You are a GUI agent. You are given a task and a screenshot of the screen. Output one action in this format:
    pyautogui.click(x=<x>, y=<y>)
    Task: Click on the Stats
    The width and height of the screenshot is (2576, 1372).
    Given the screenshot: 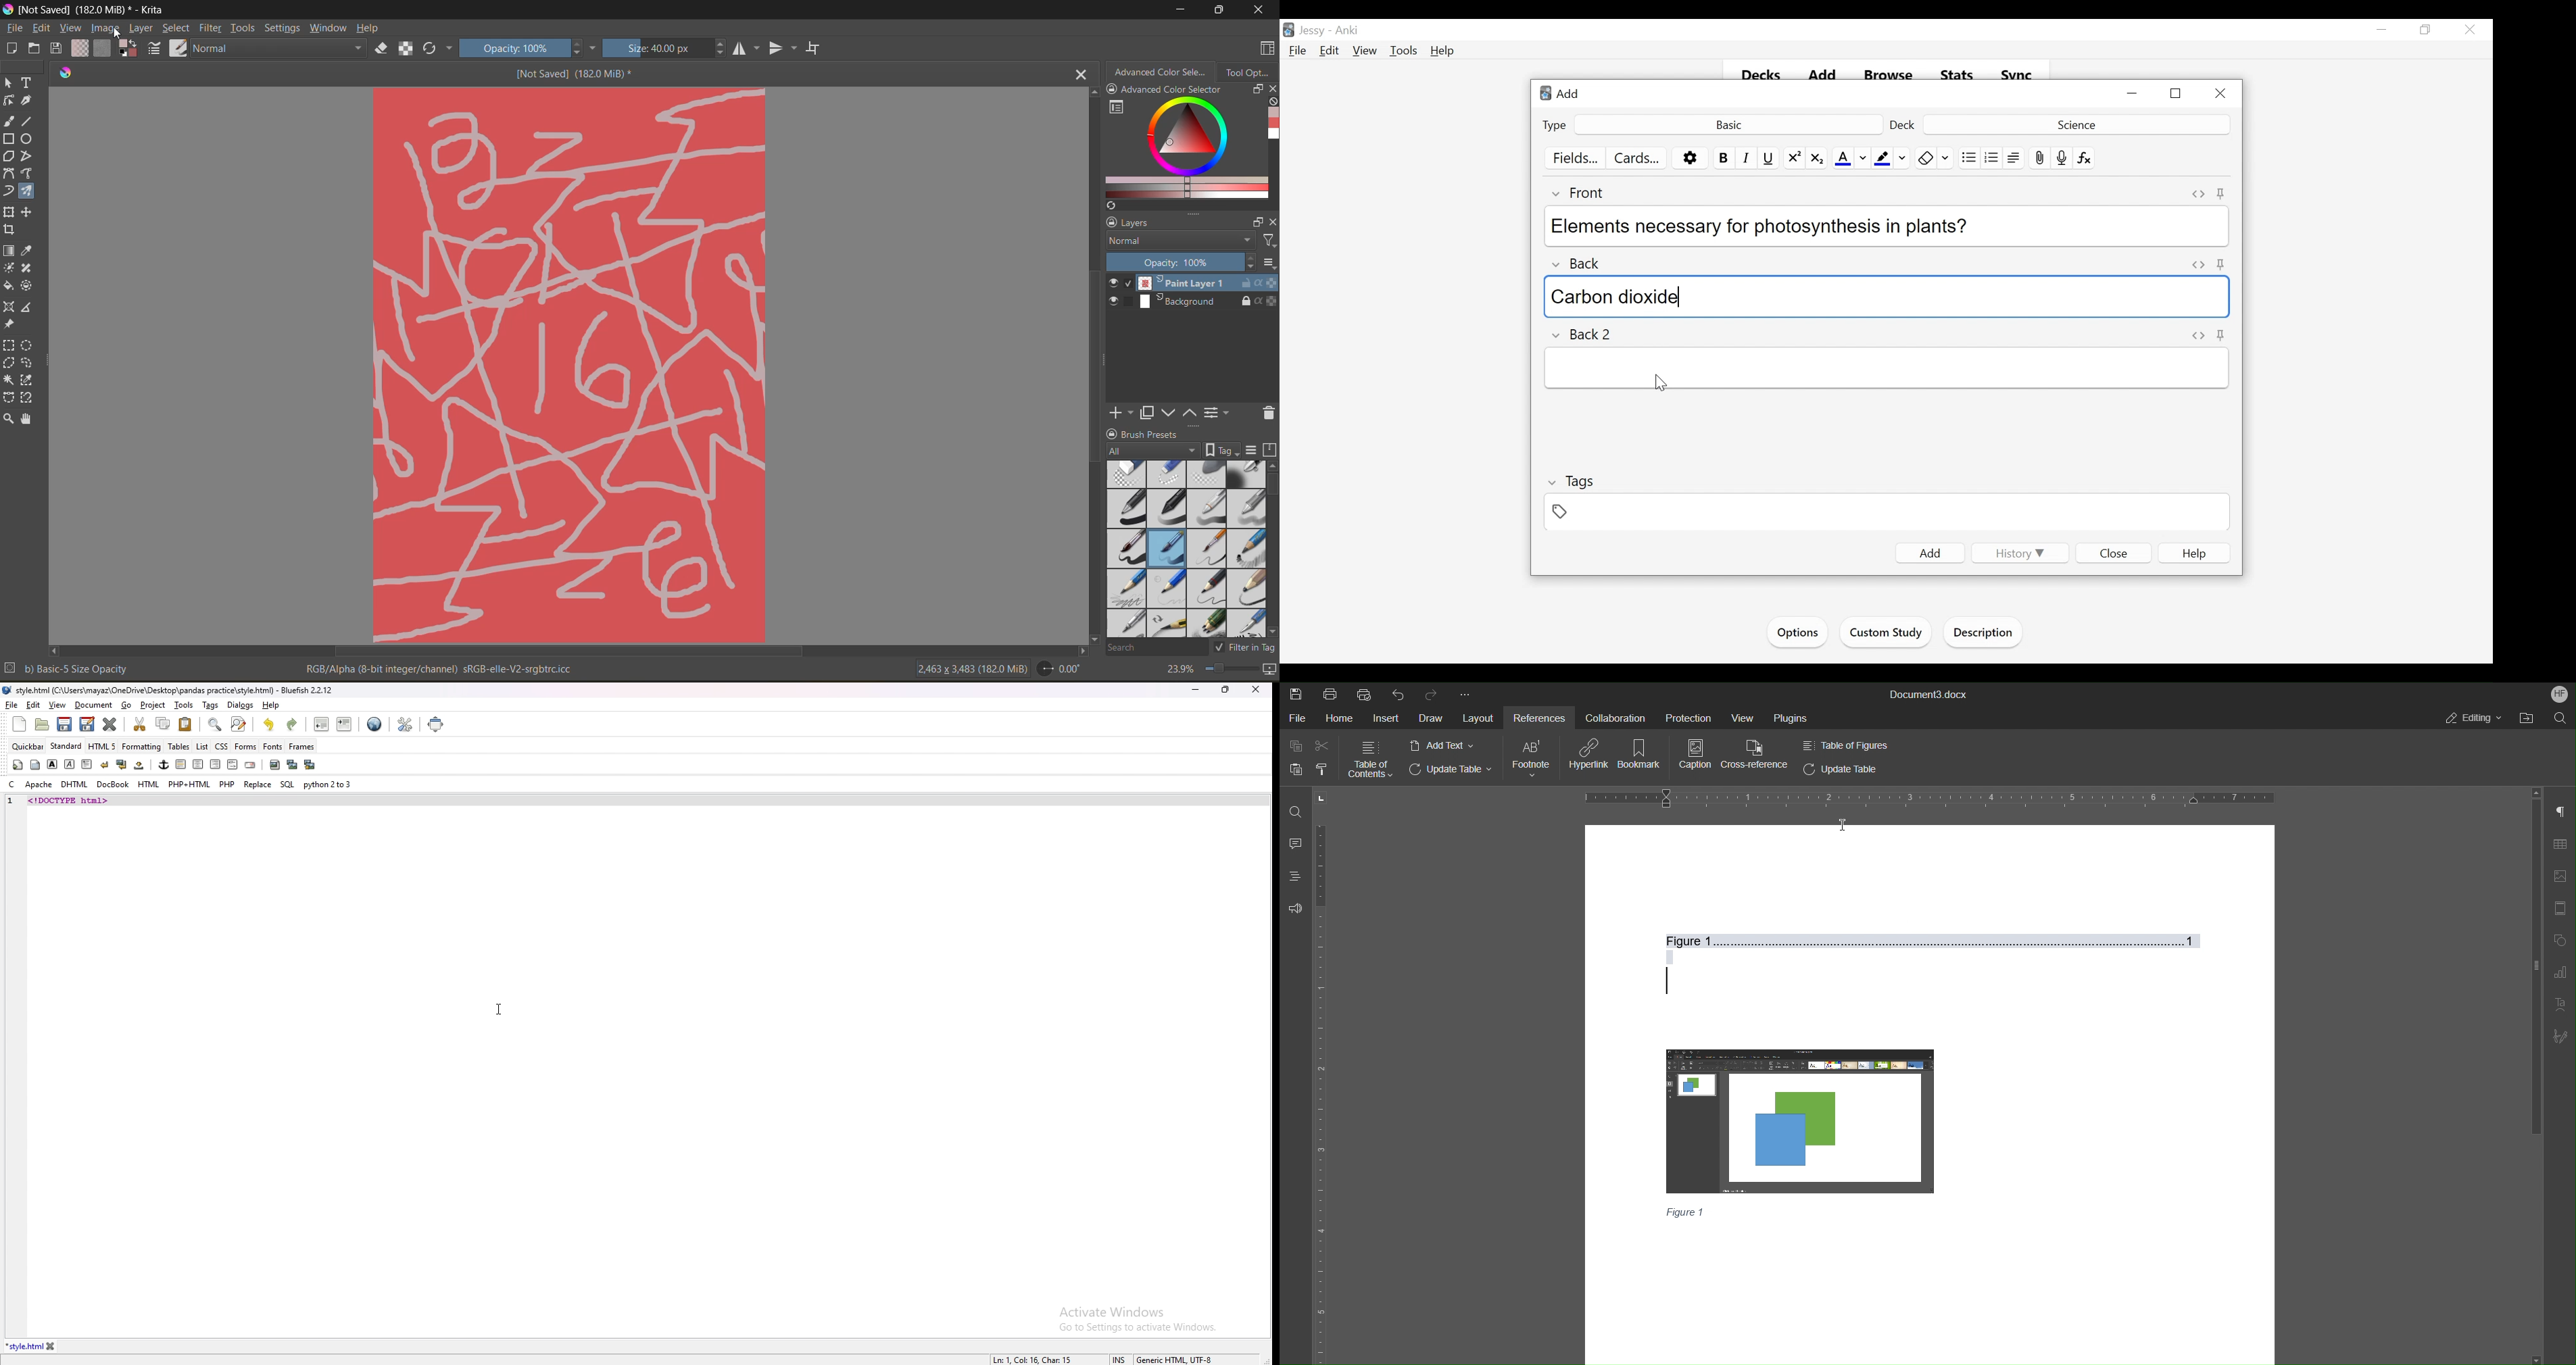 What is the action you would take?
    pyautogui.click(x=1958, y=75)
    